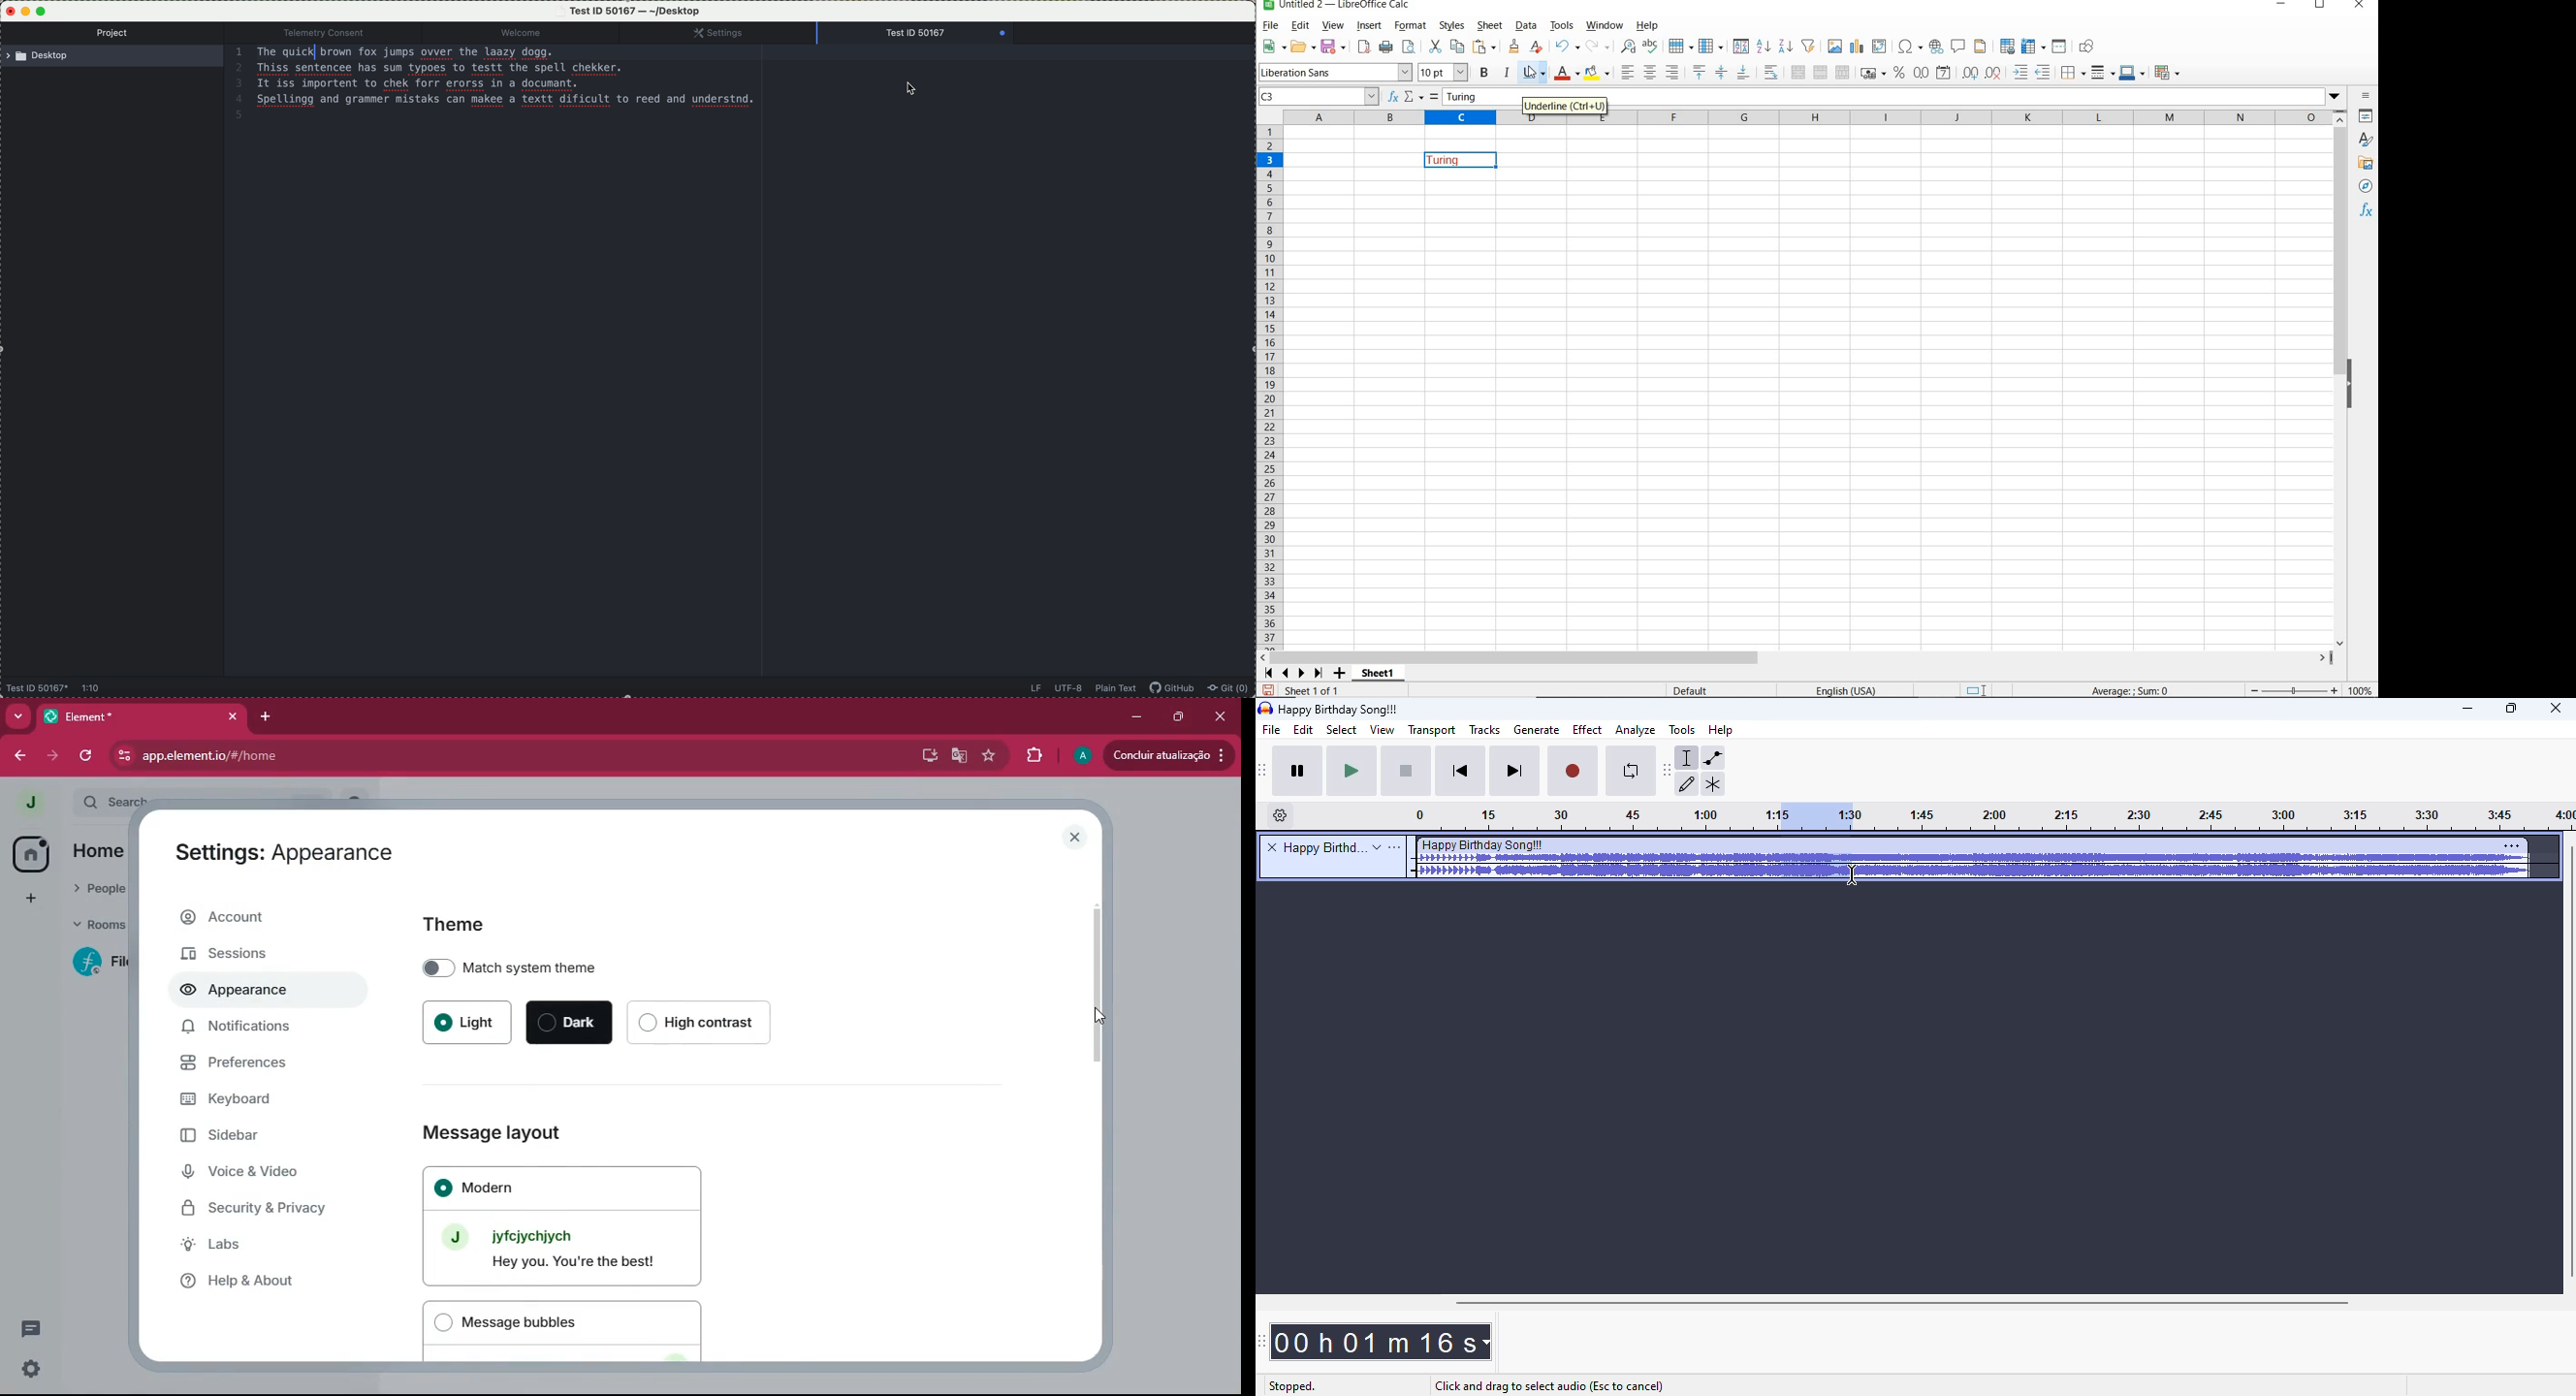 The height and width of the screenshot is (1400, 2576). Describe the element at coordinates (1667, 771) in the screenshot. I see `audacity tools toolbar` at that location.